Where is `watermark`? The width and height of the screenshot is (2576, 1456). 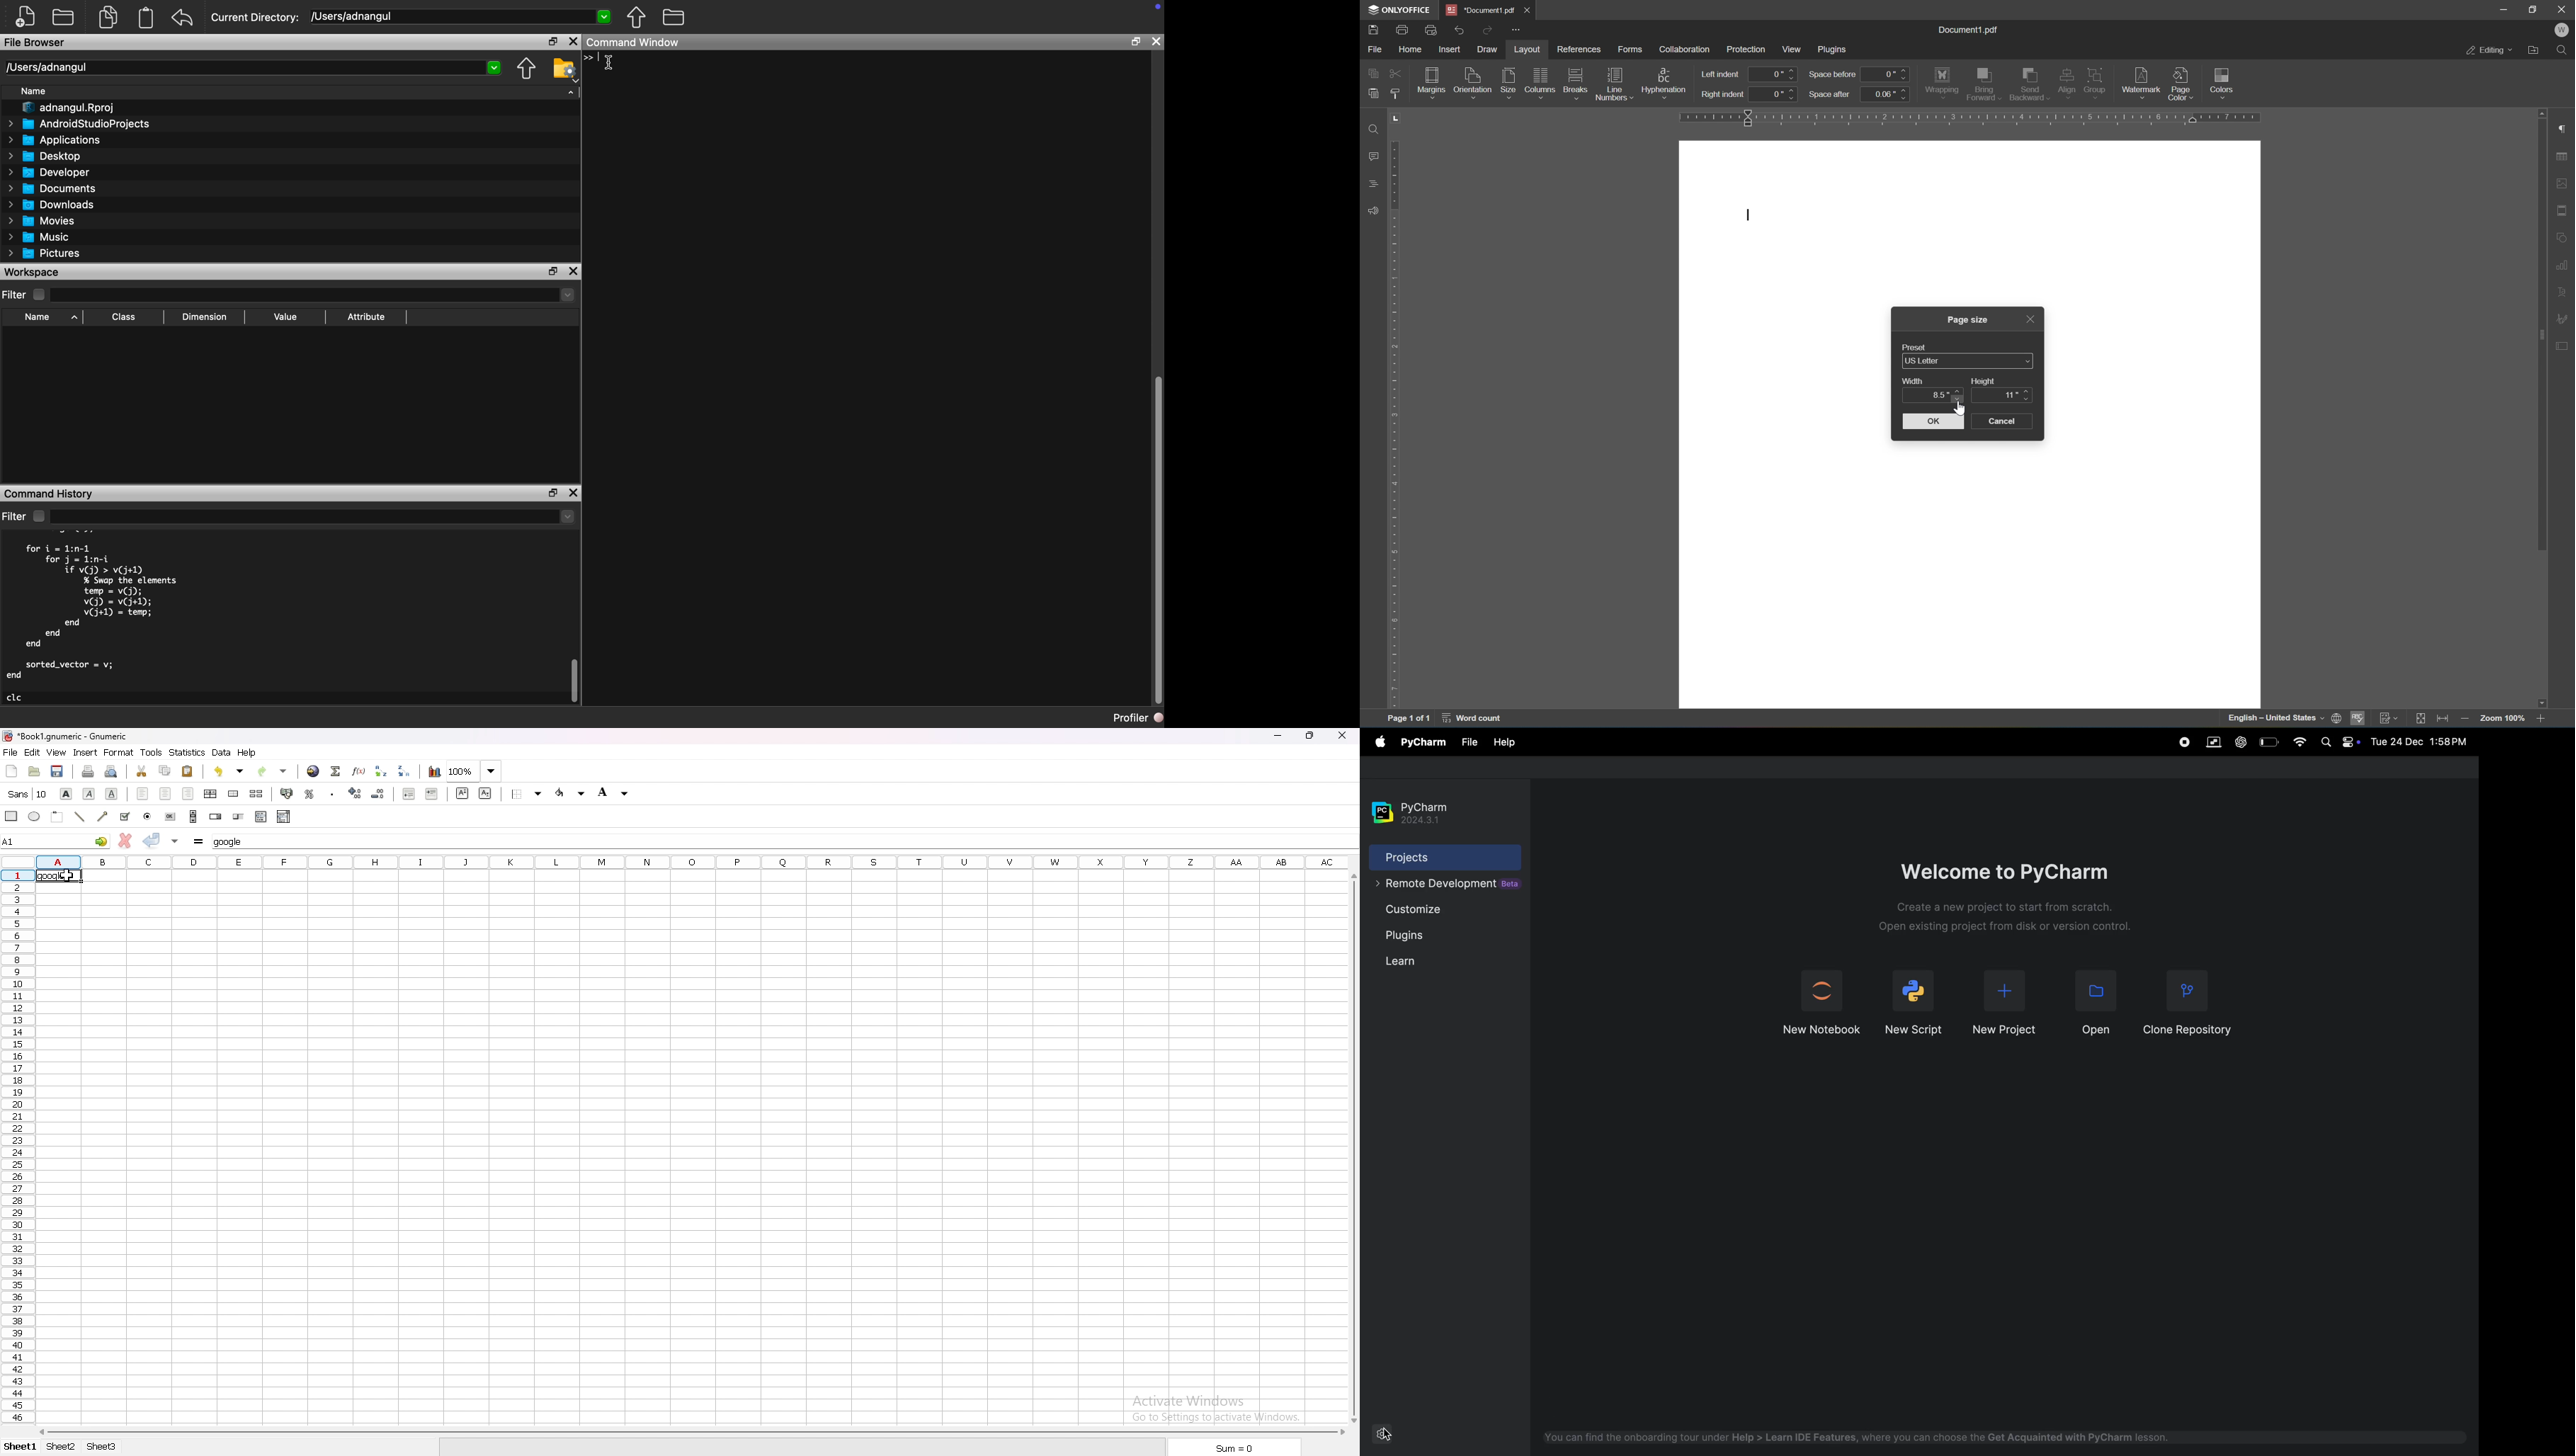 watermark is located at coordinates (2141, 80).